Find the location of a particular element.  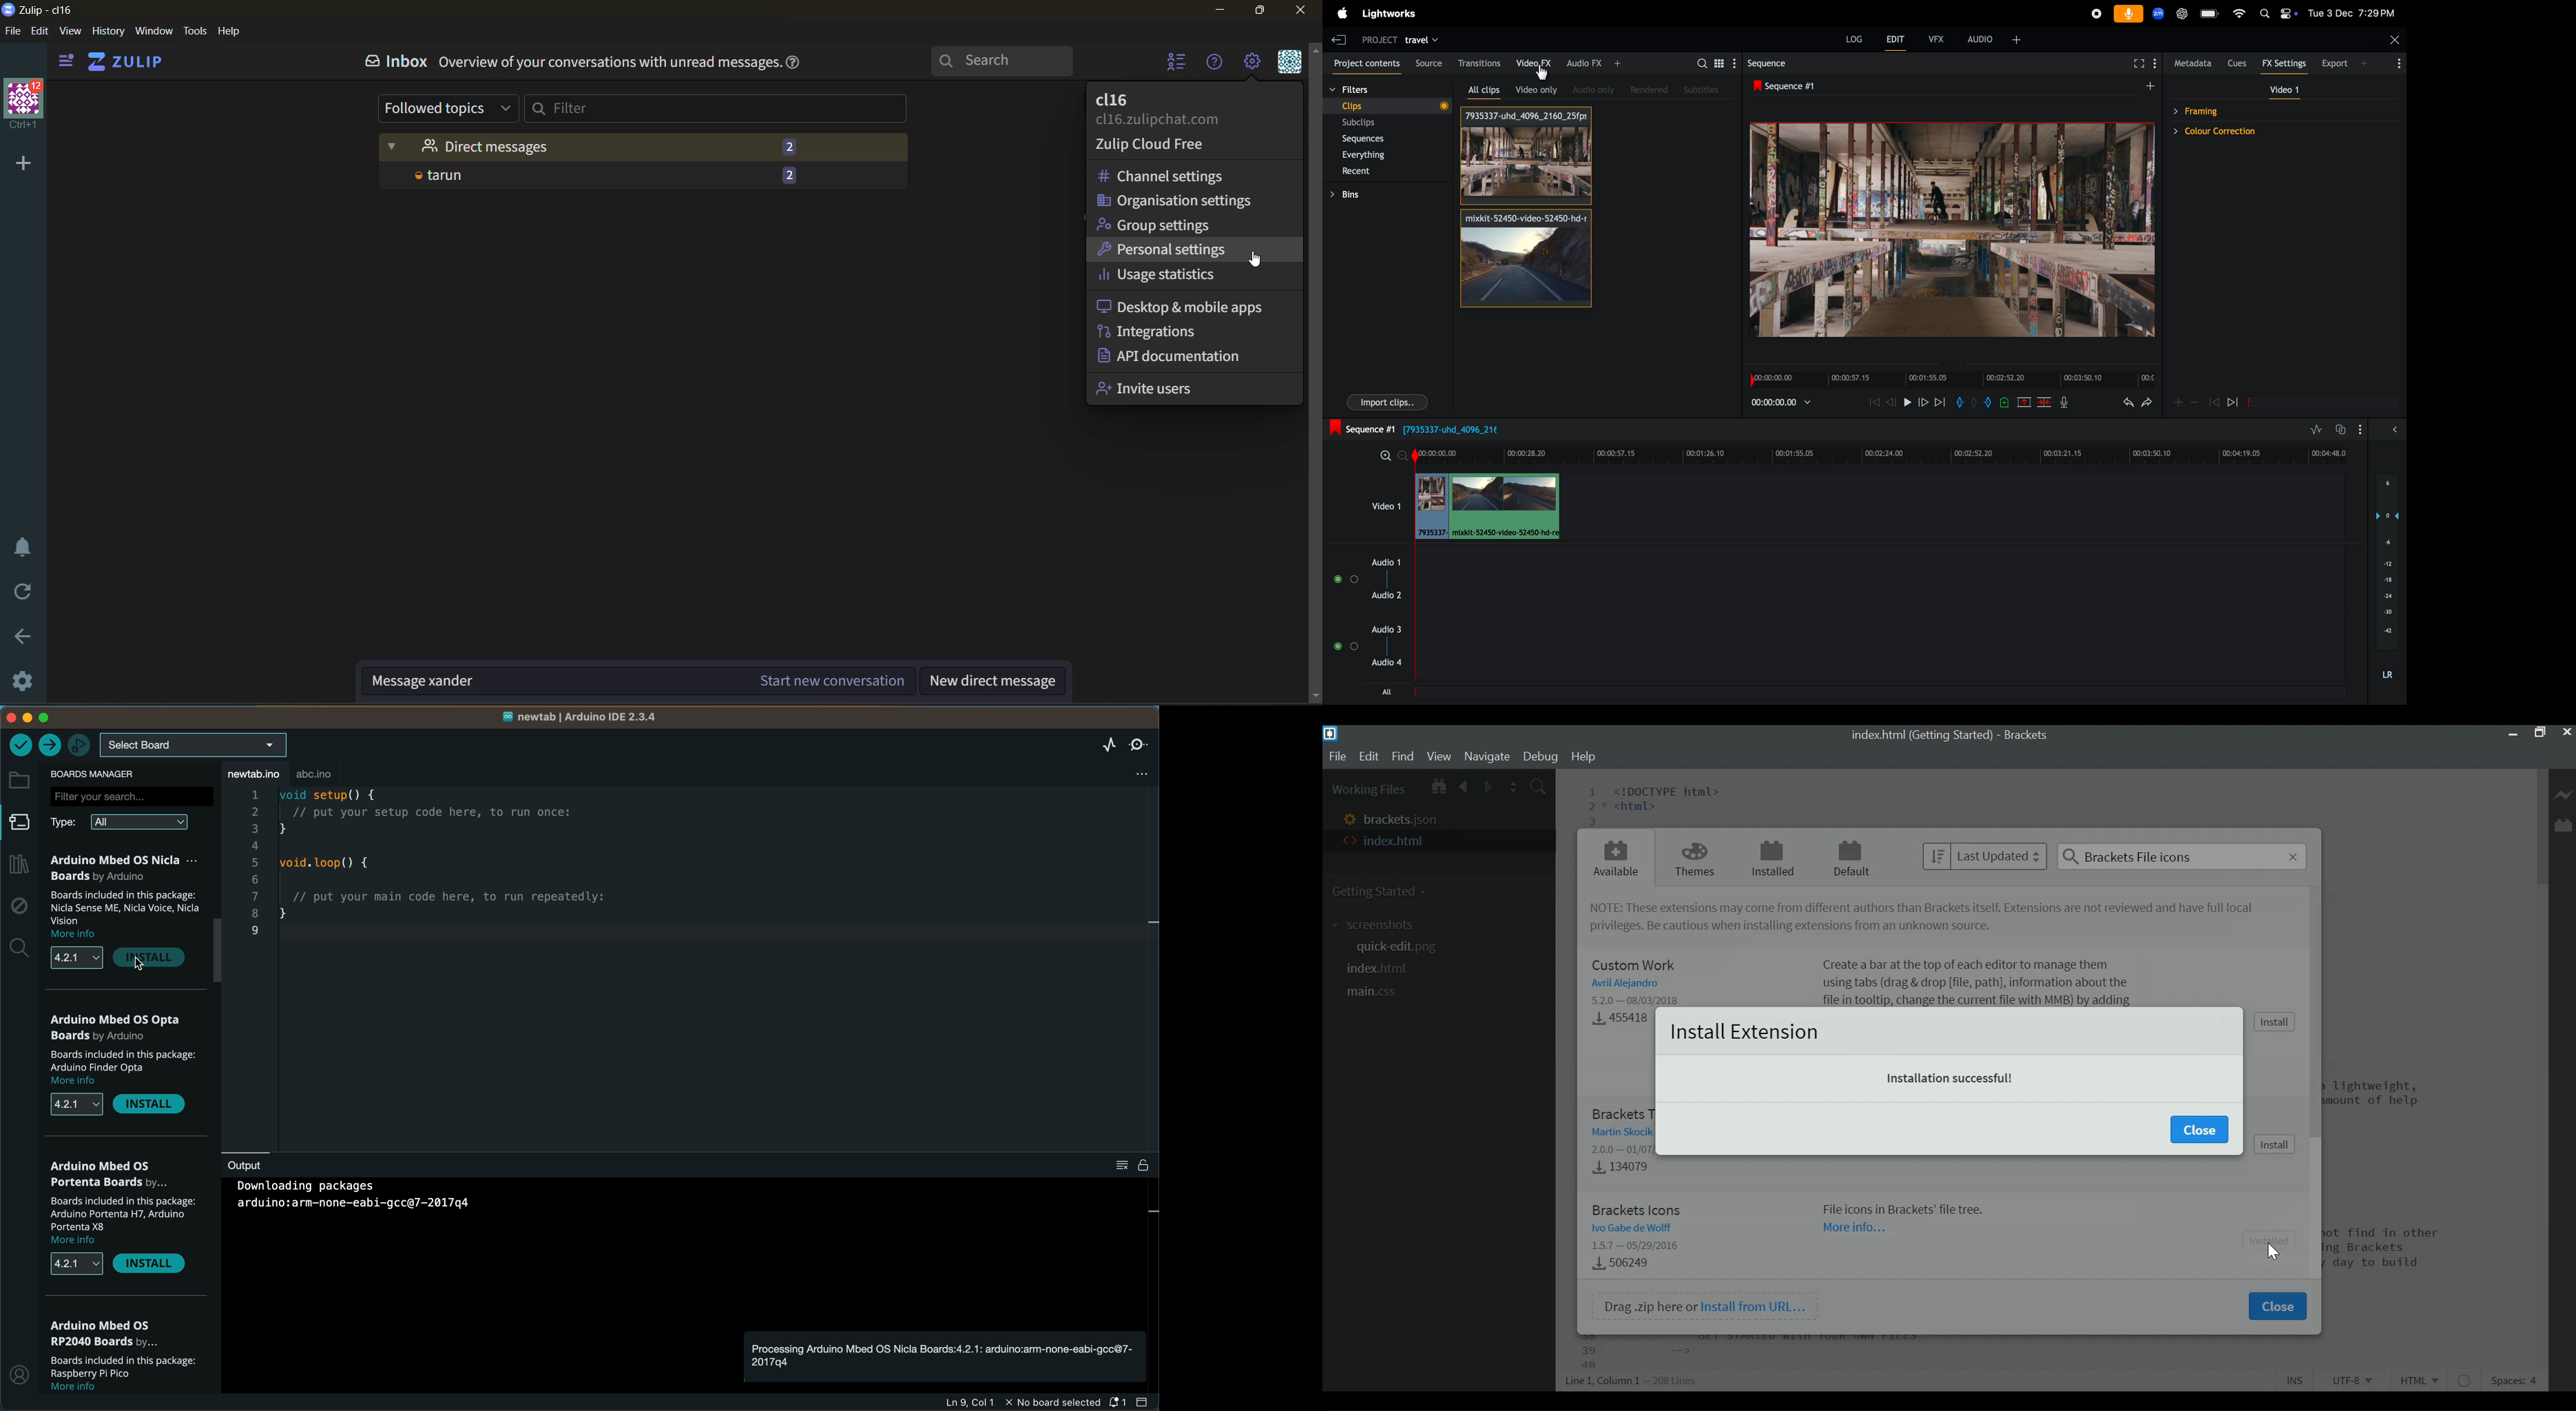

add out is located at coordinates (1982, 404).